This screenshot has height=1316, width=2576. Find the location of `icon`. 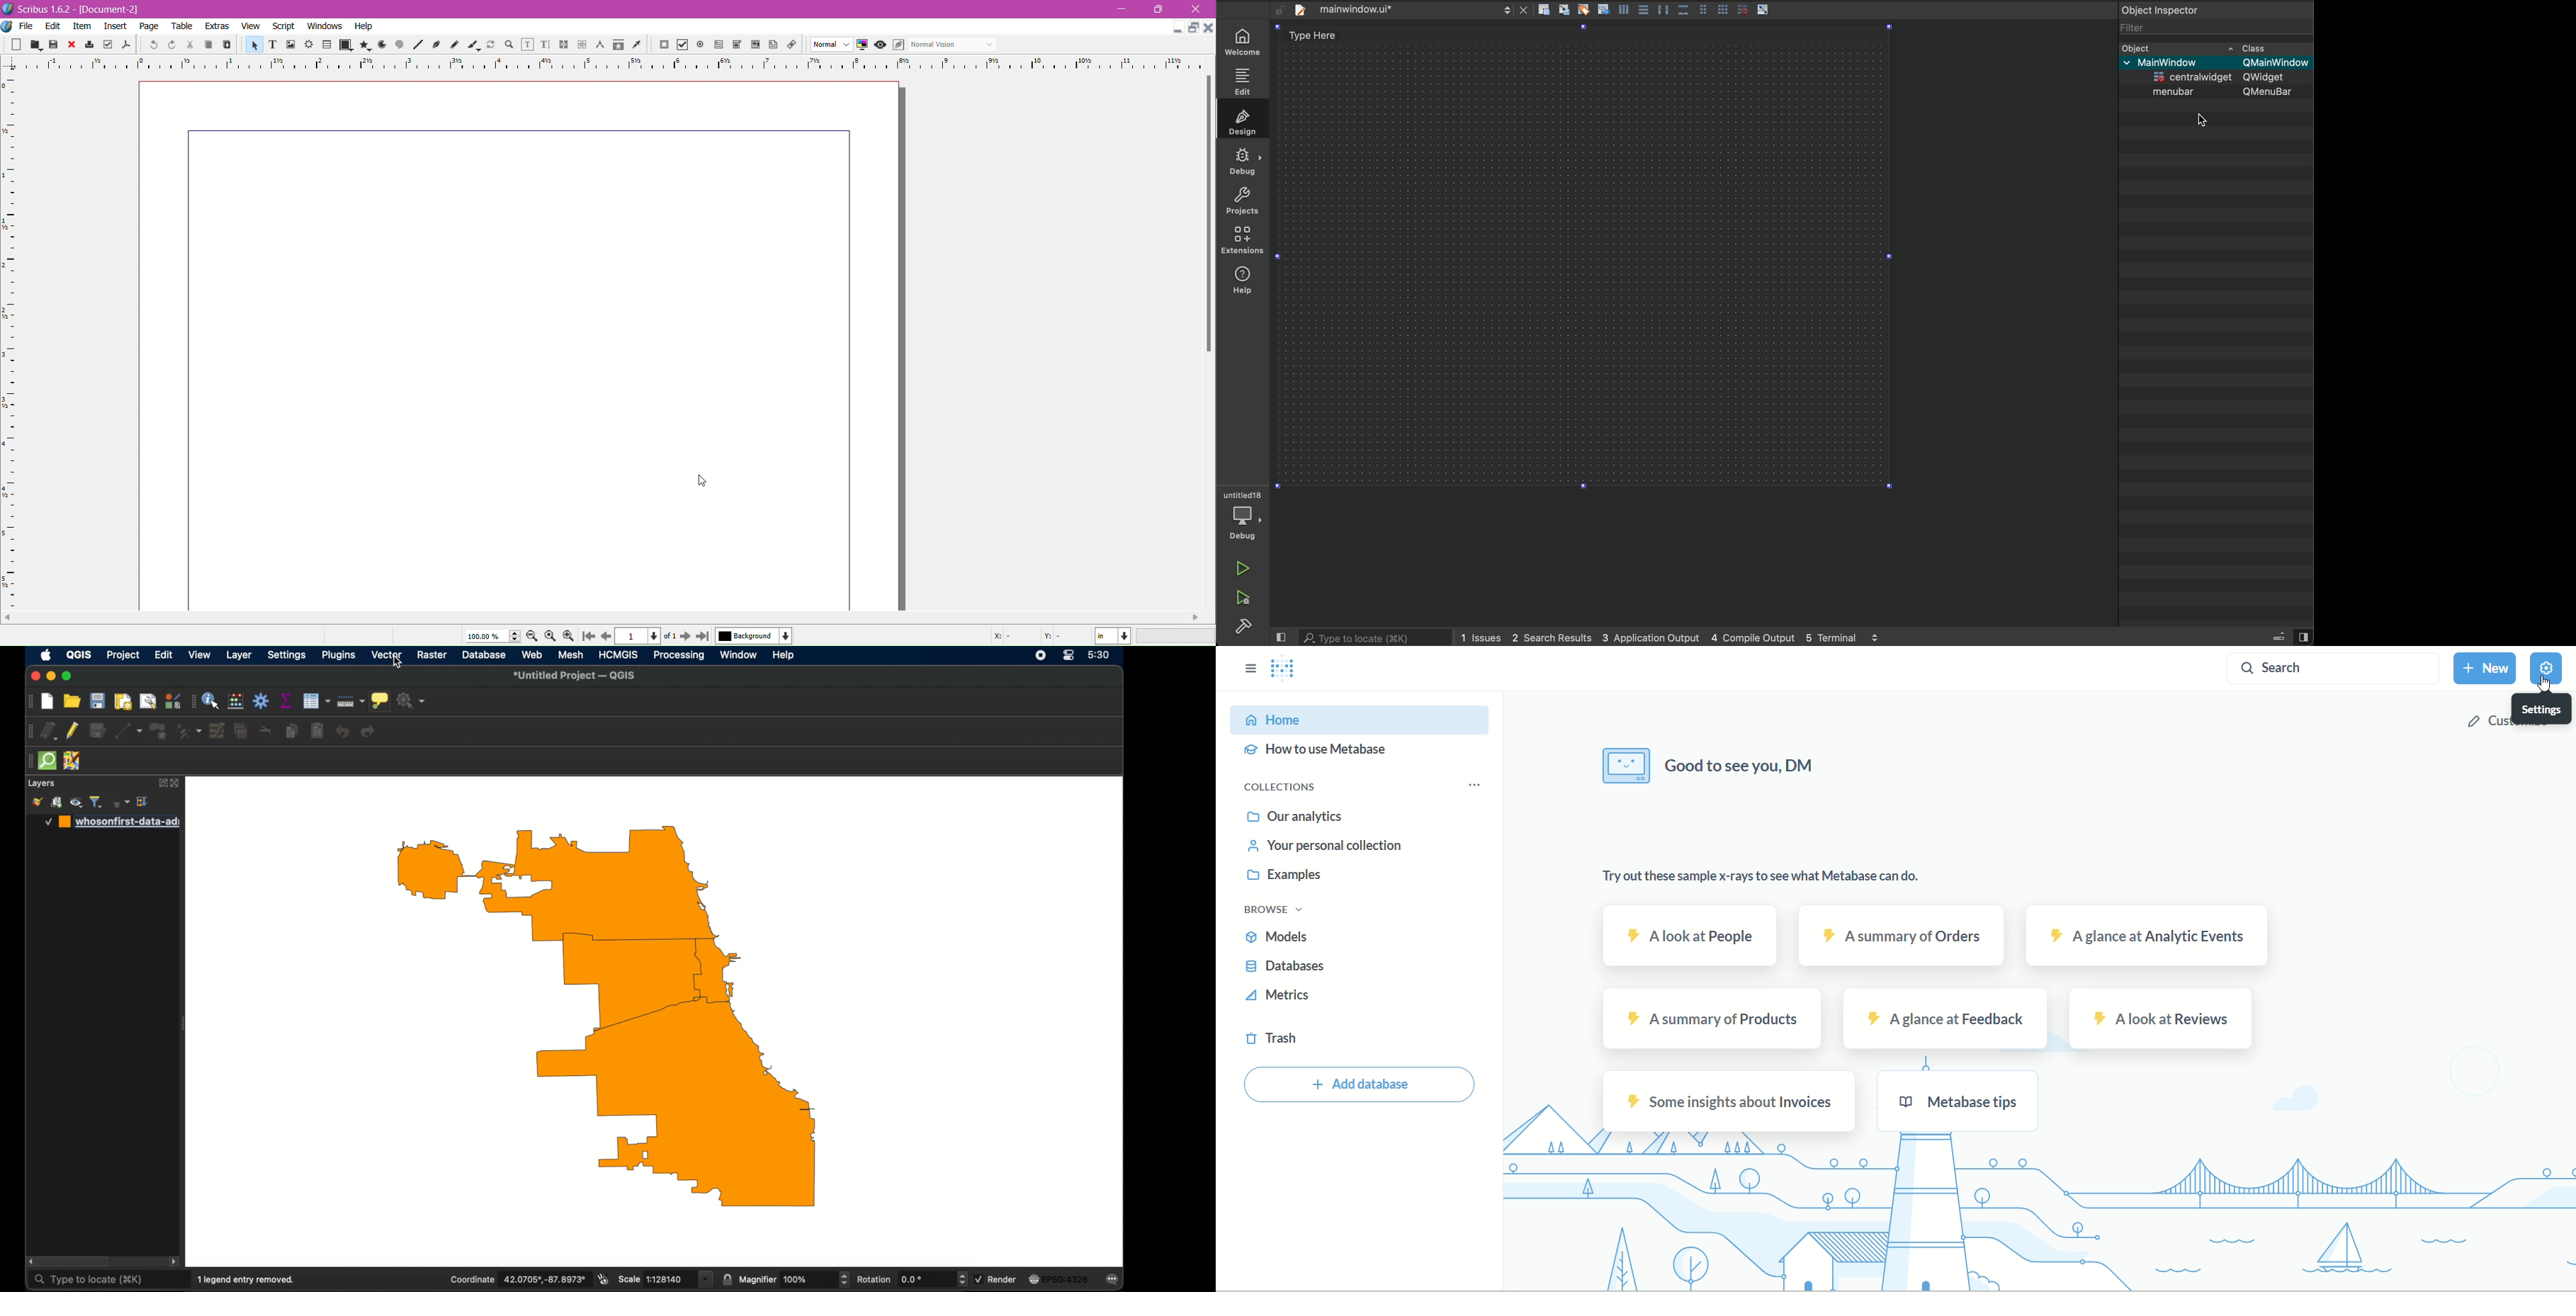

icon is located at coordinates (754, 46).